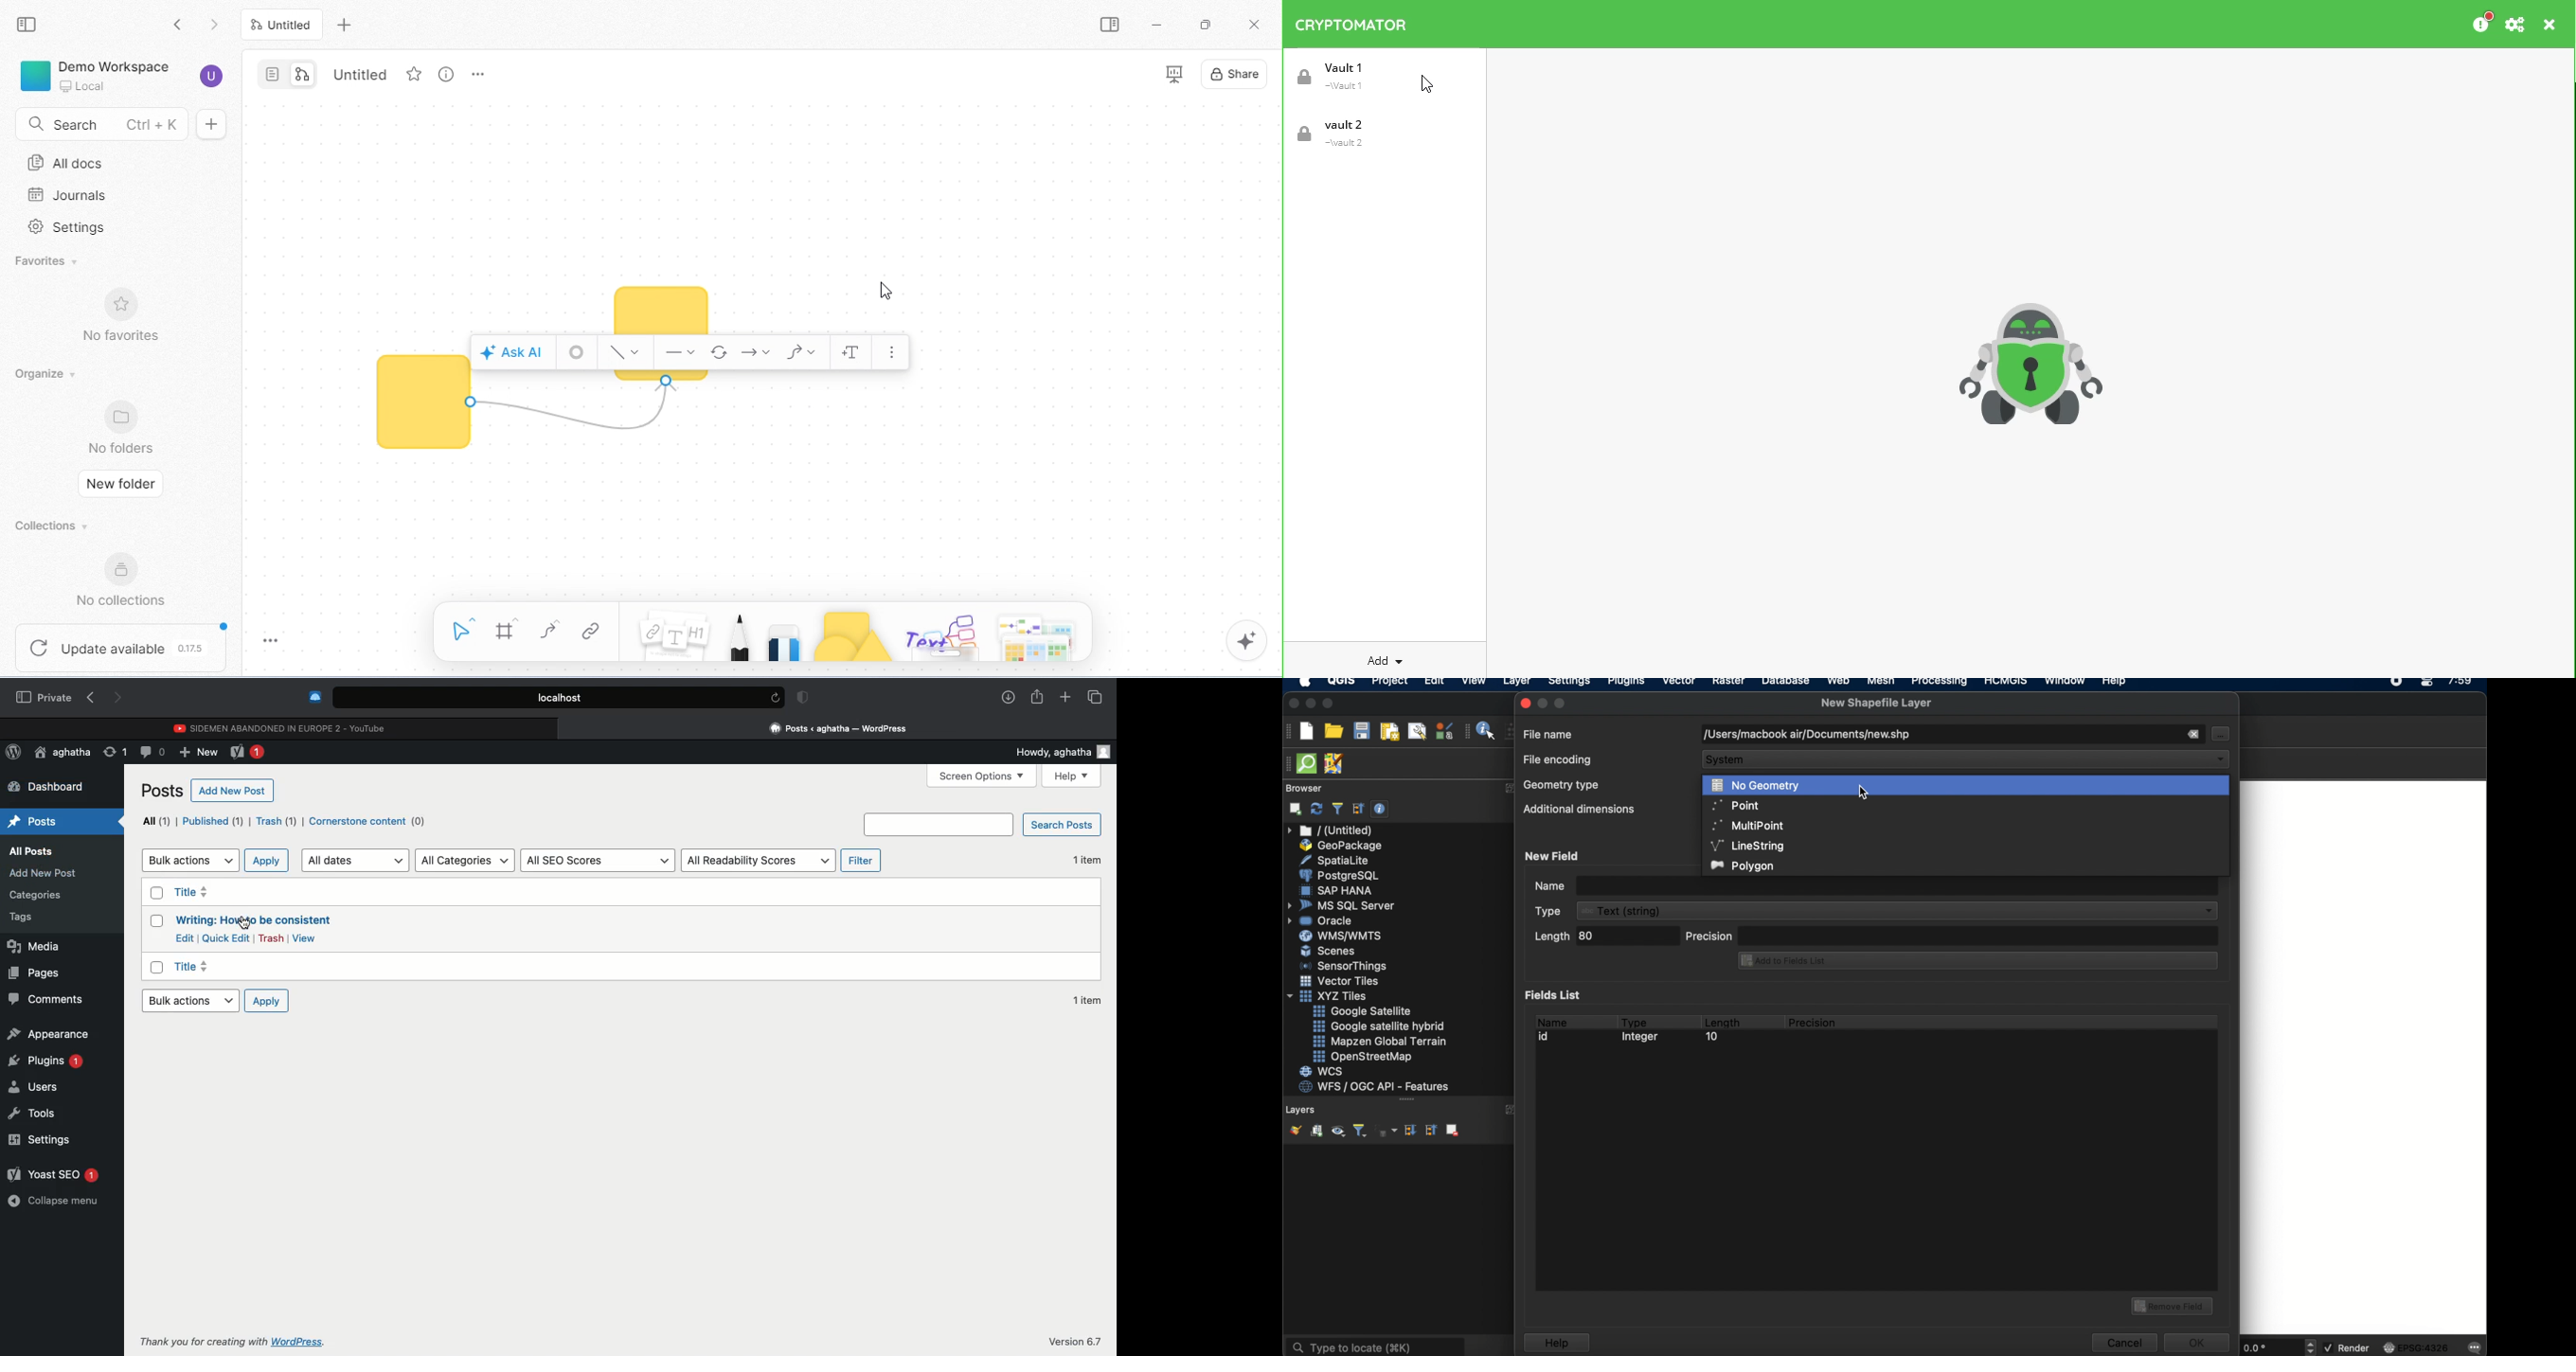  Describe the element at coordinates (95, 74) in the screenshot. I see `demo workspace` at that location.